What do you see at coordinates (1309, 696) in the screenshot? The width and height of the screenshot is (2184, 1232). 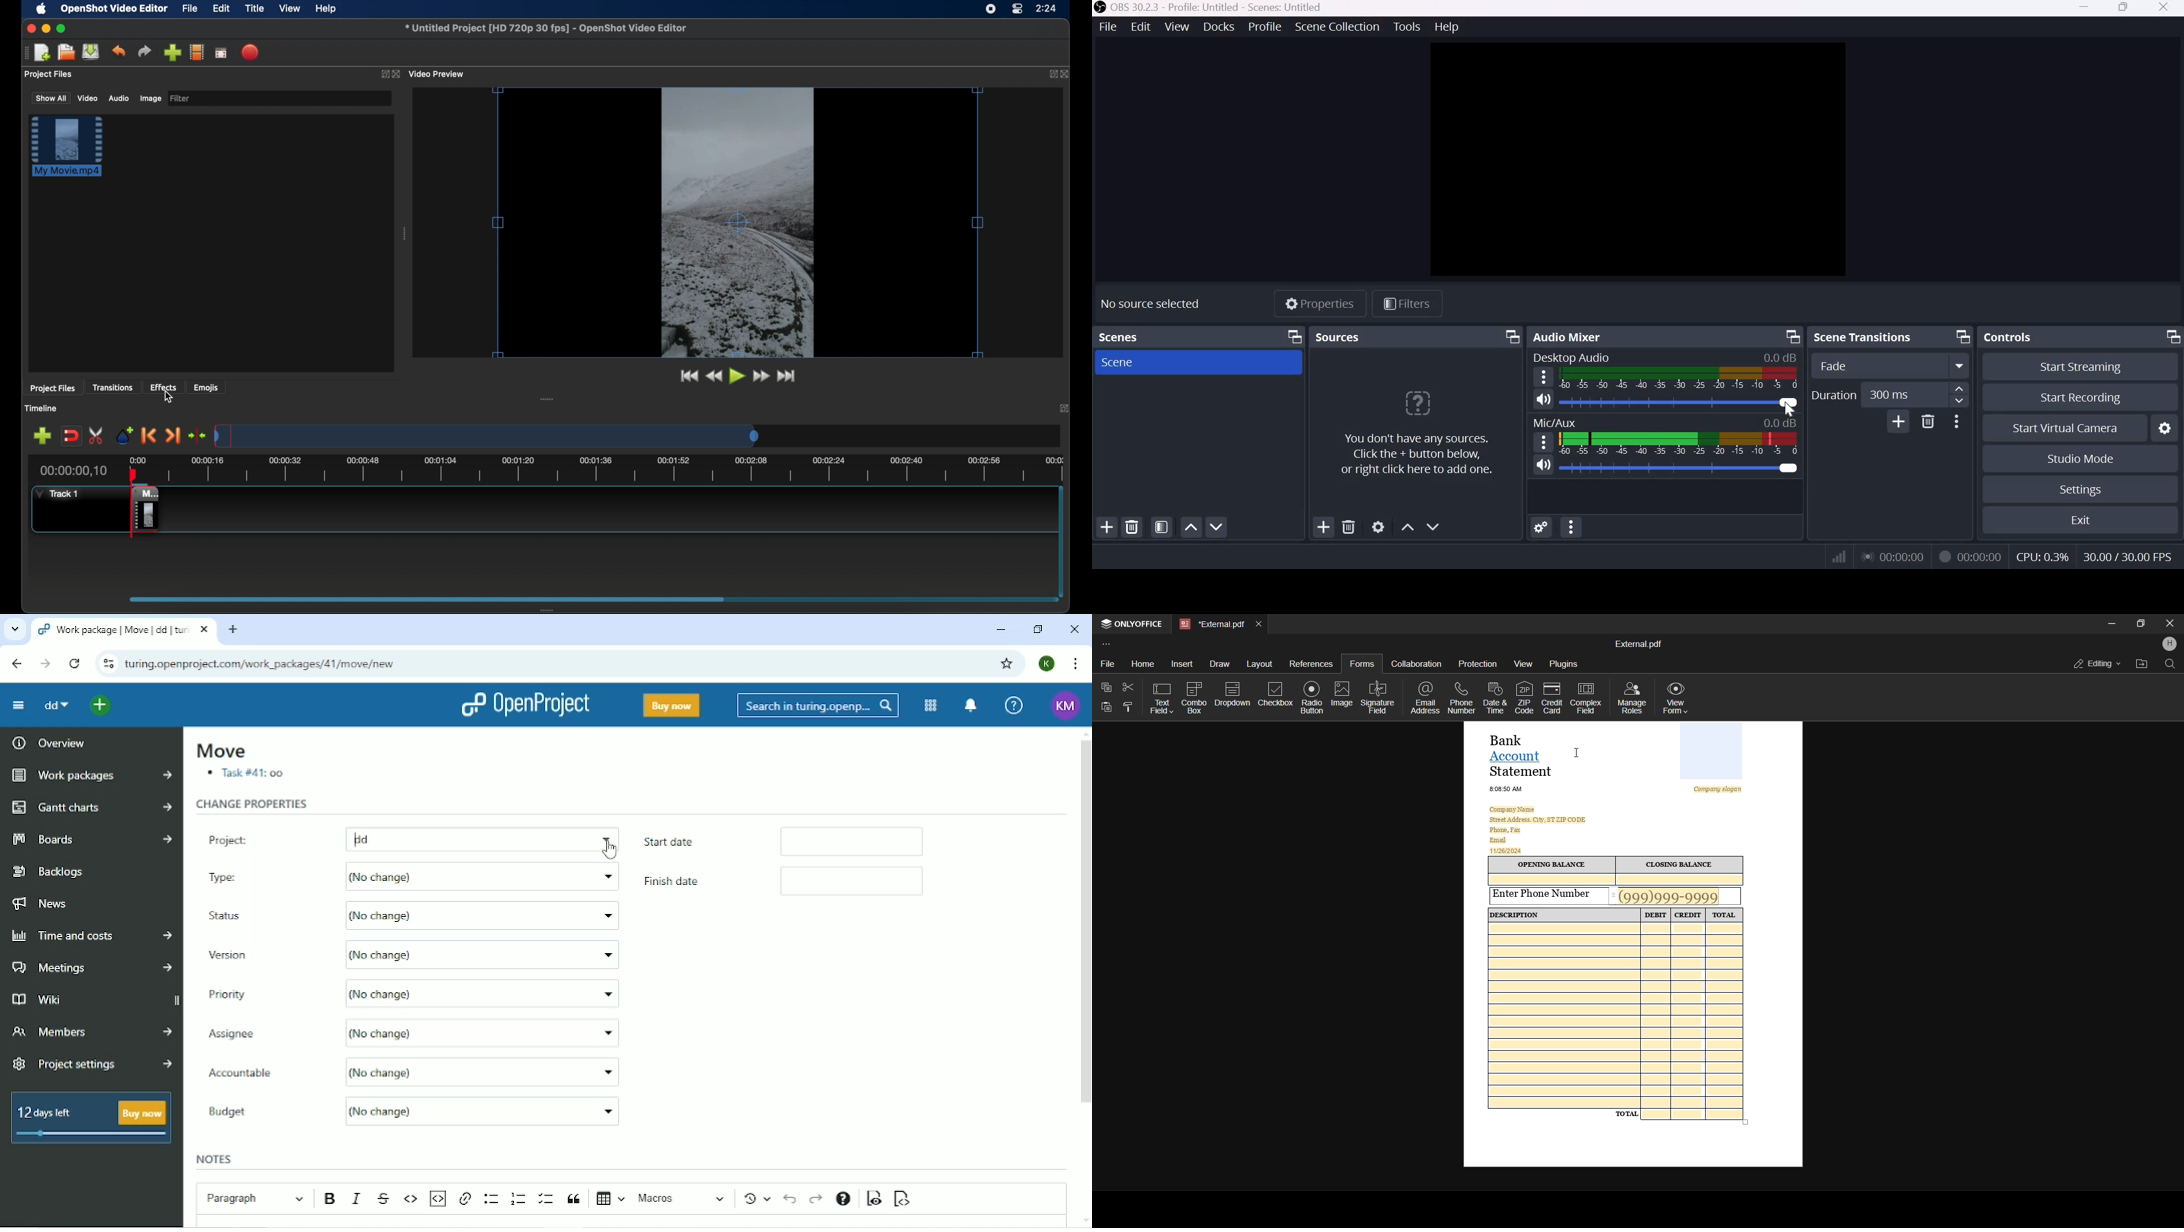 I see `radio button` at bounding box center [1309, 696].